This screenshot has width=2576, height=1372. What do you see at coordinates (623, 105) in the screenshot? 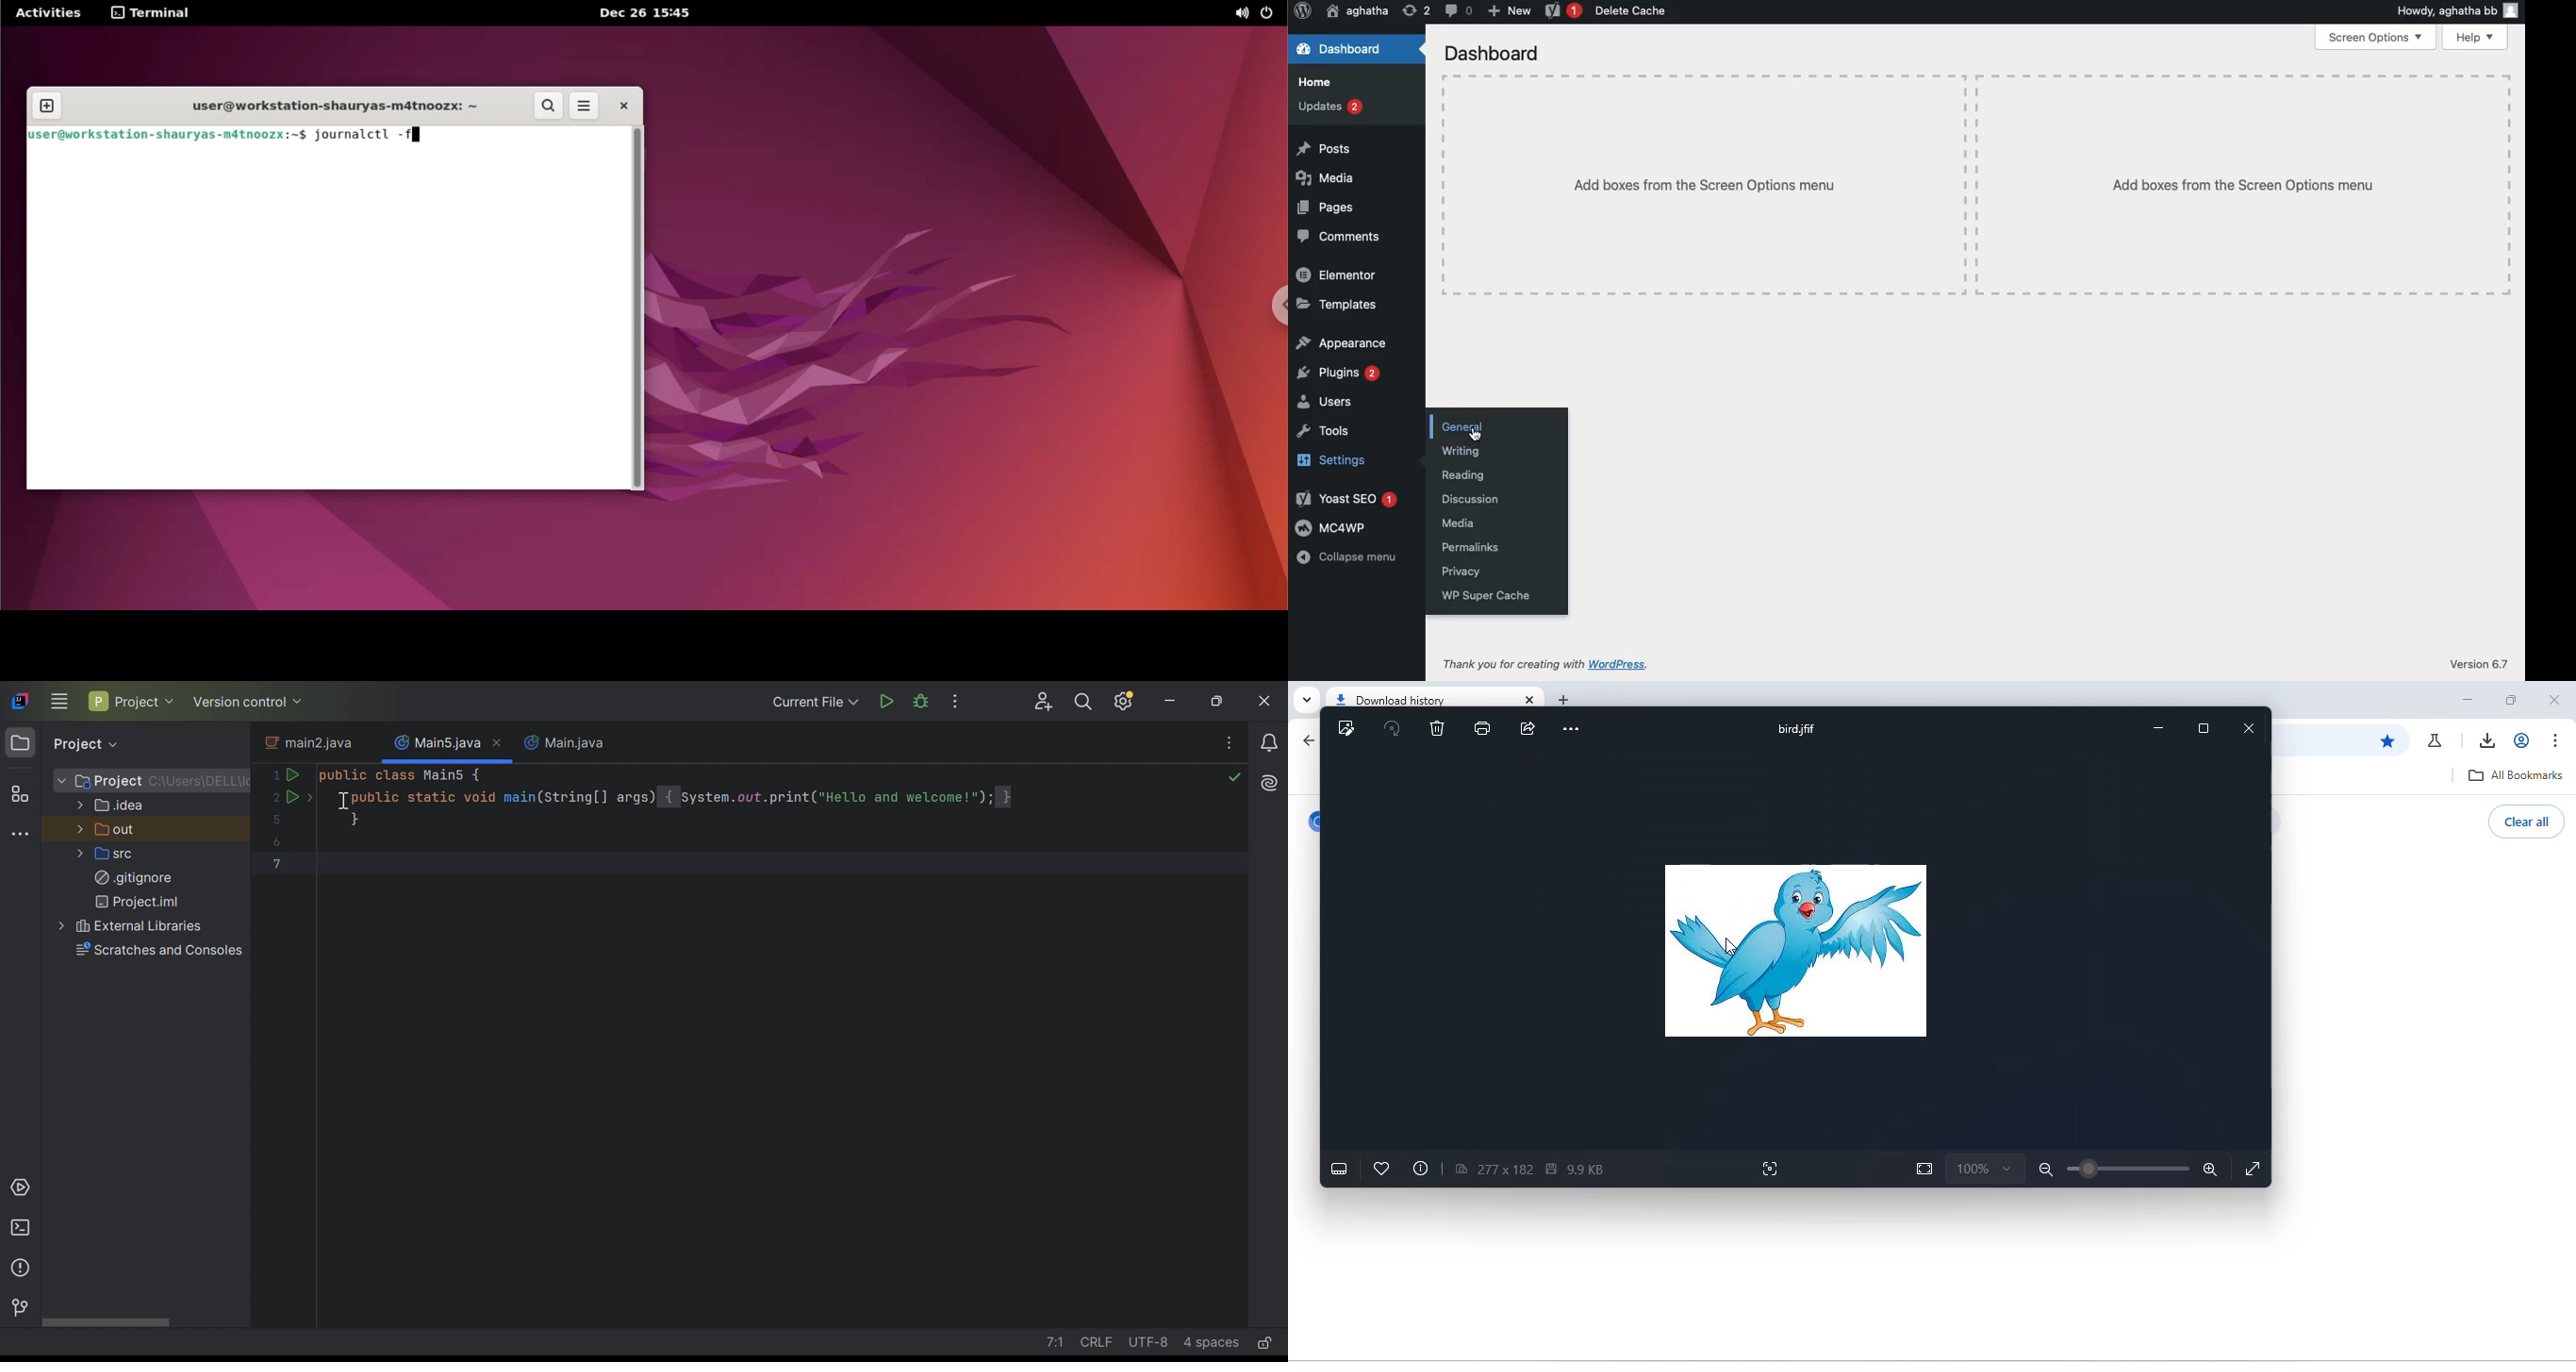
I see `close` at bounding box center [623, 105].